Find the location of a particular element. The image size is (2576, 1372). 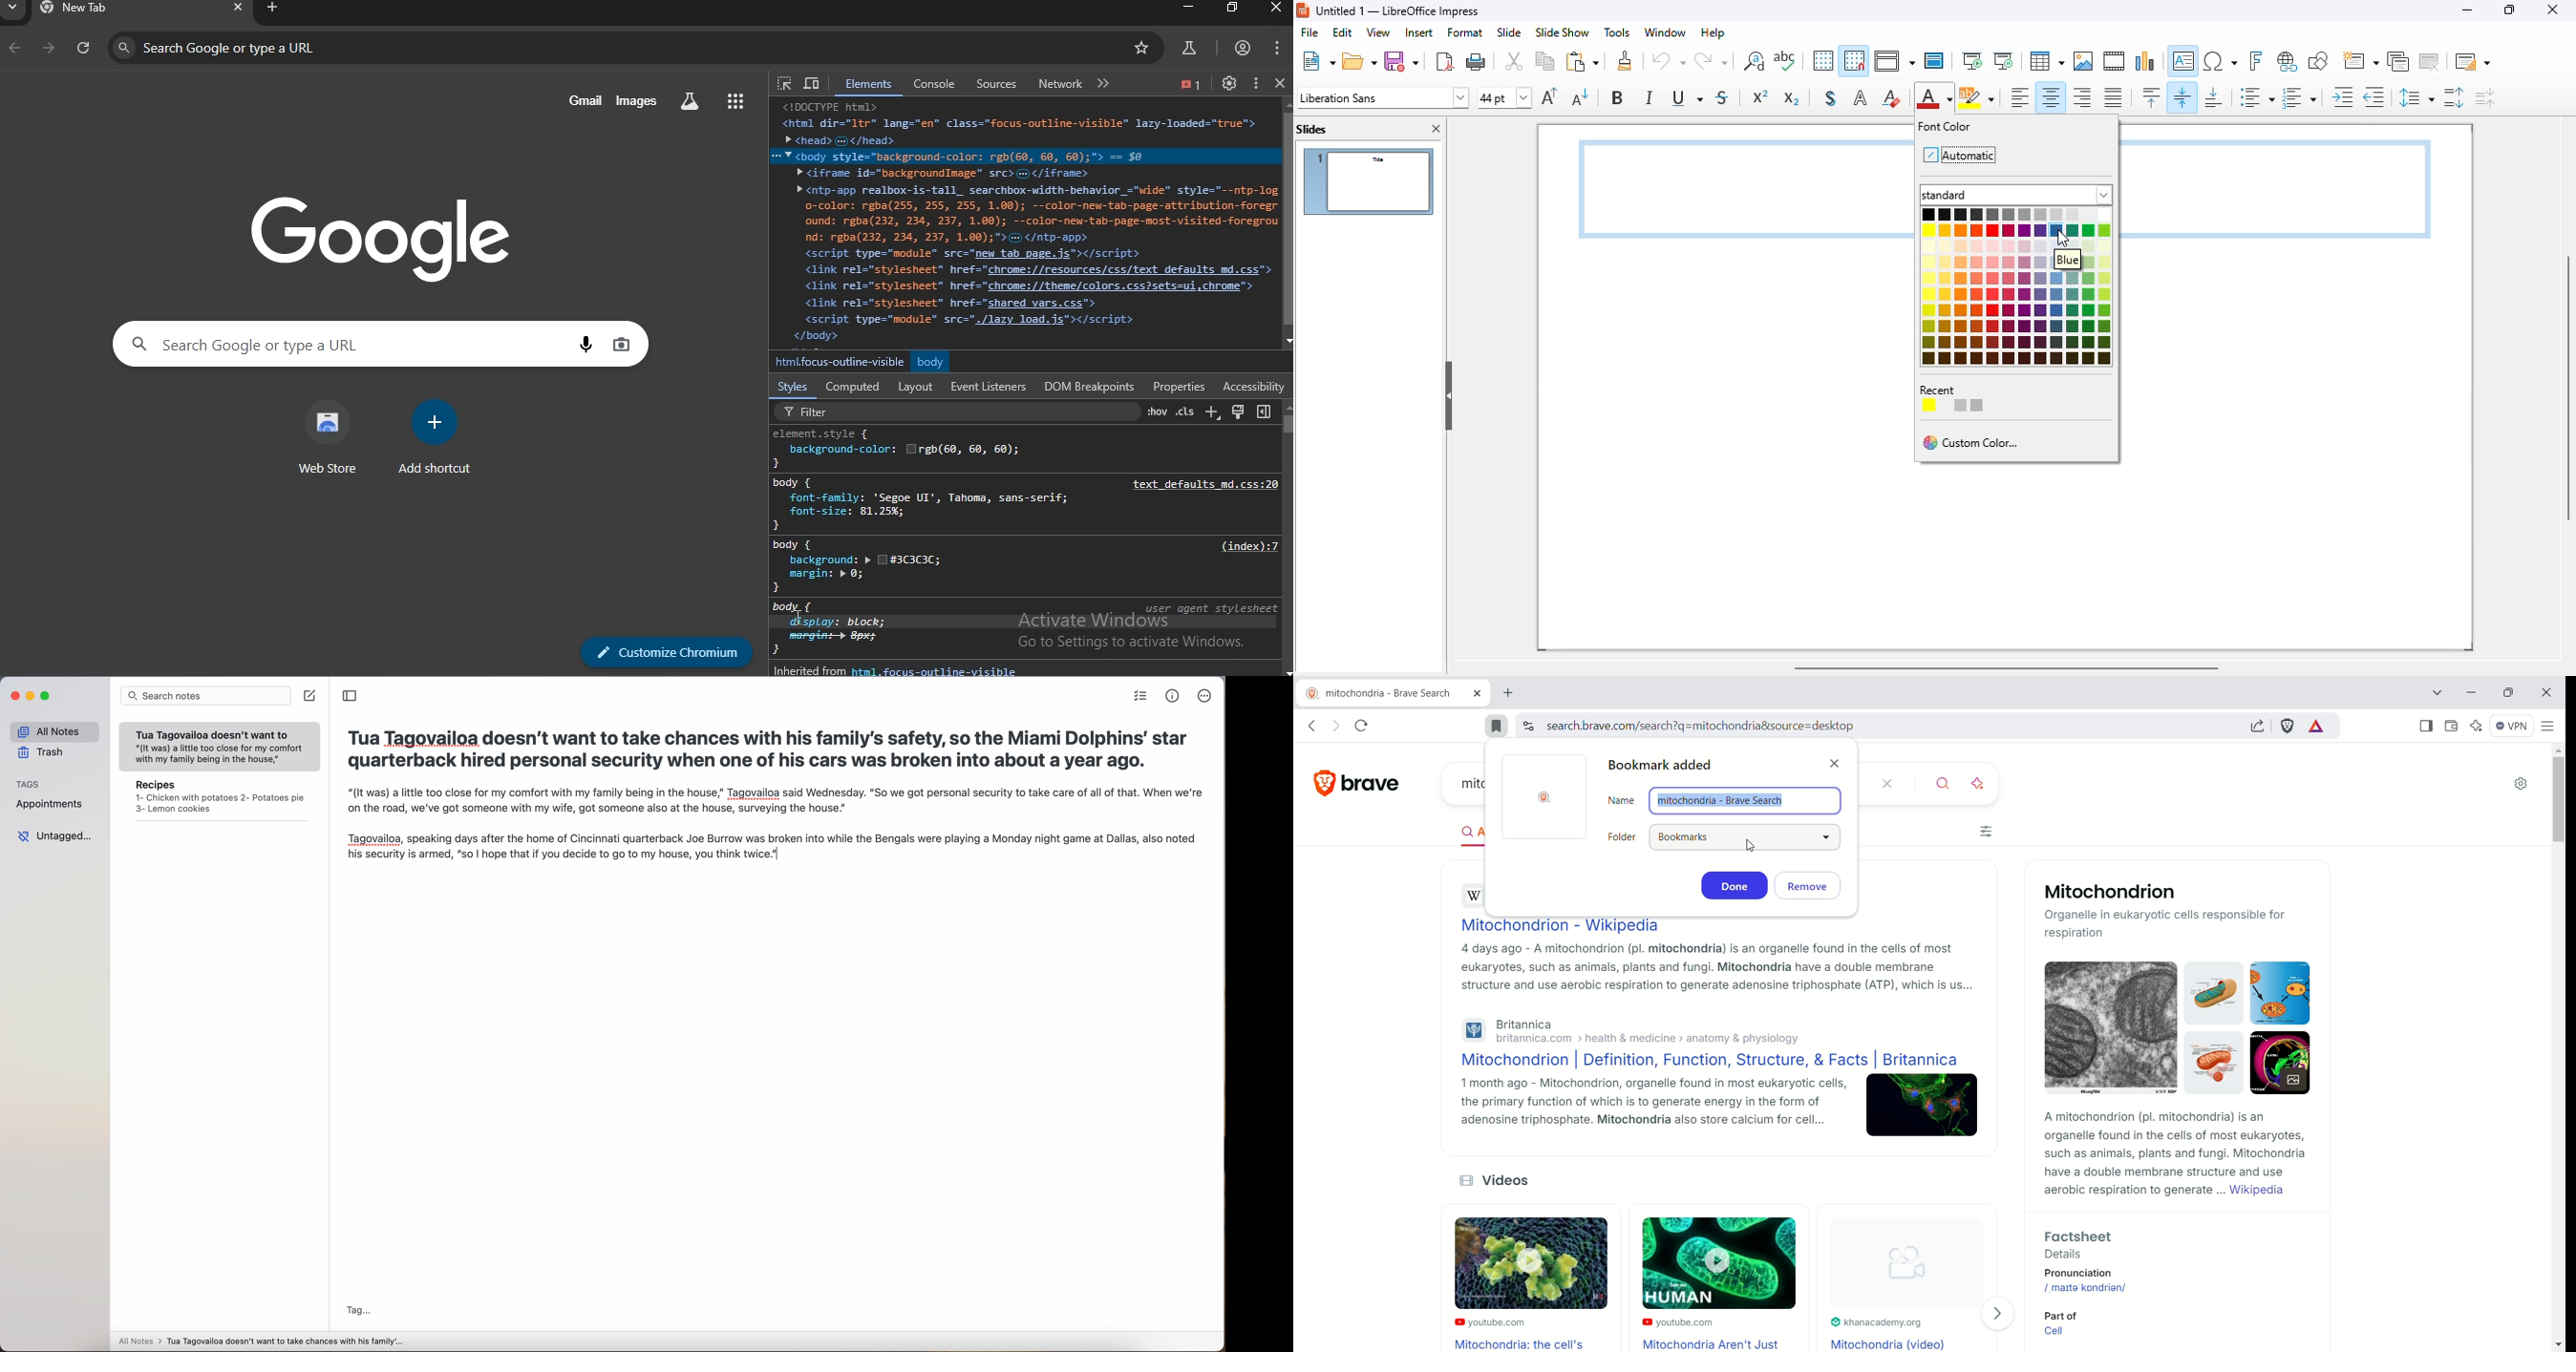

minimize is located at coordinates (2467, 10).